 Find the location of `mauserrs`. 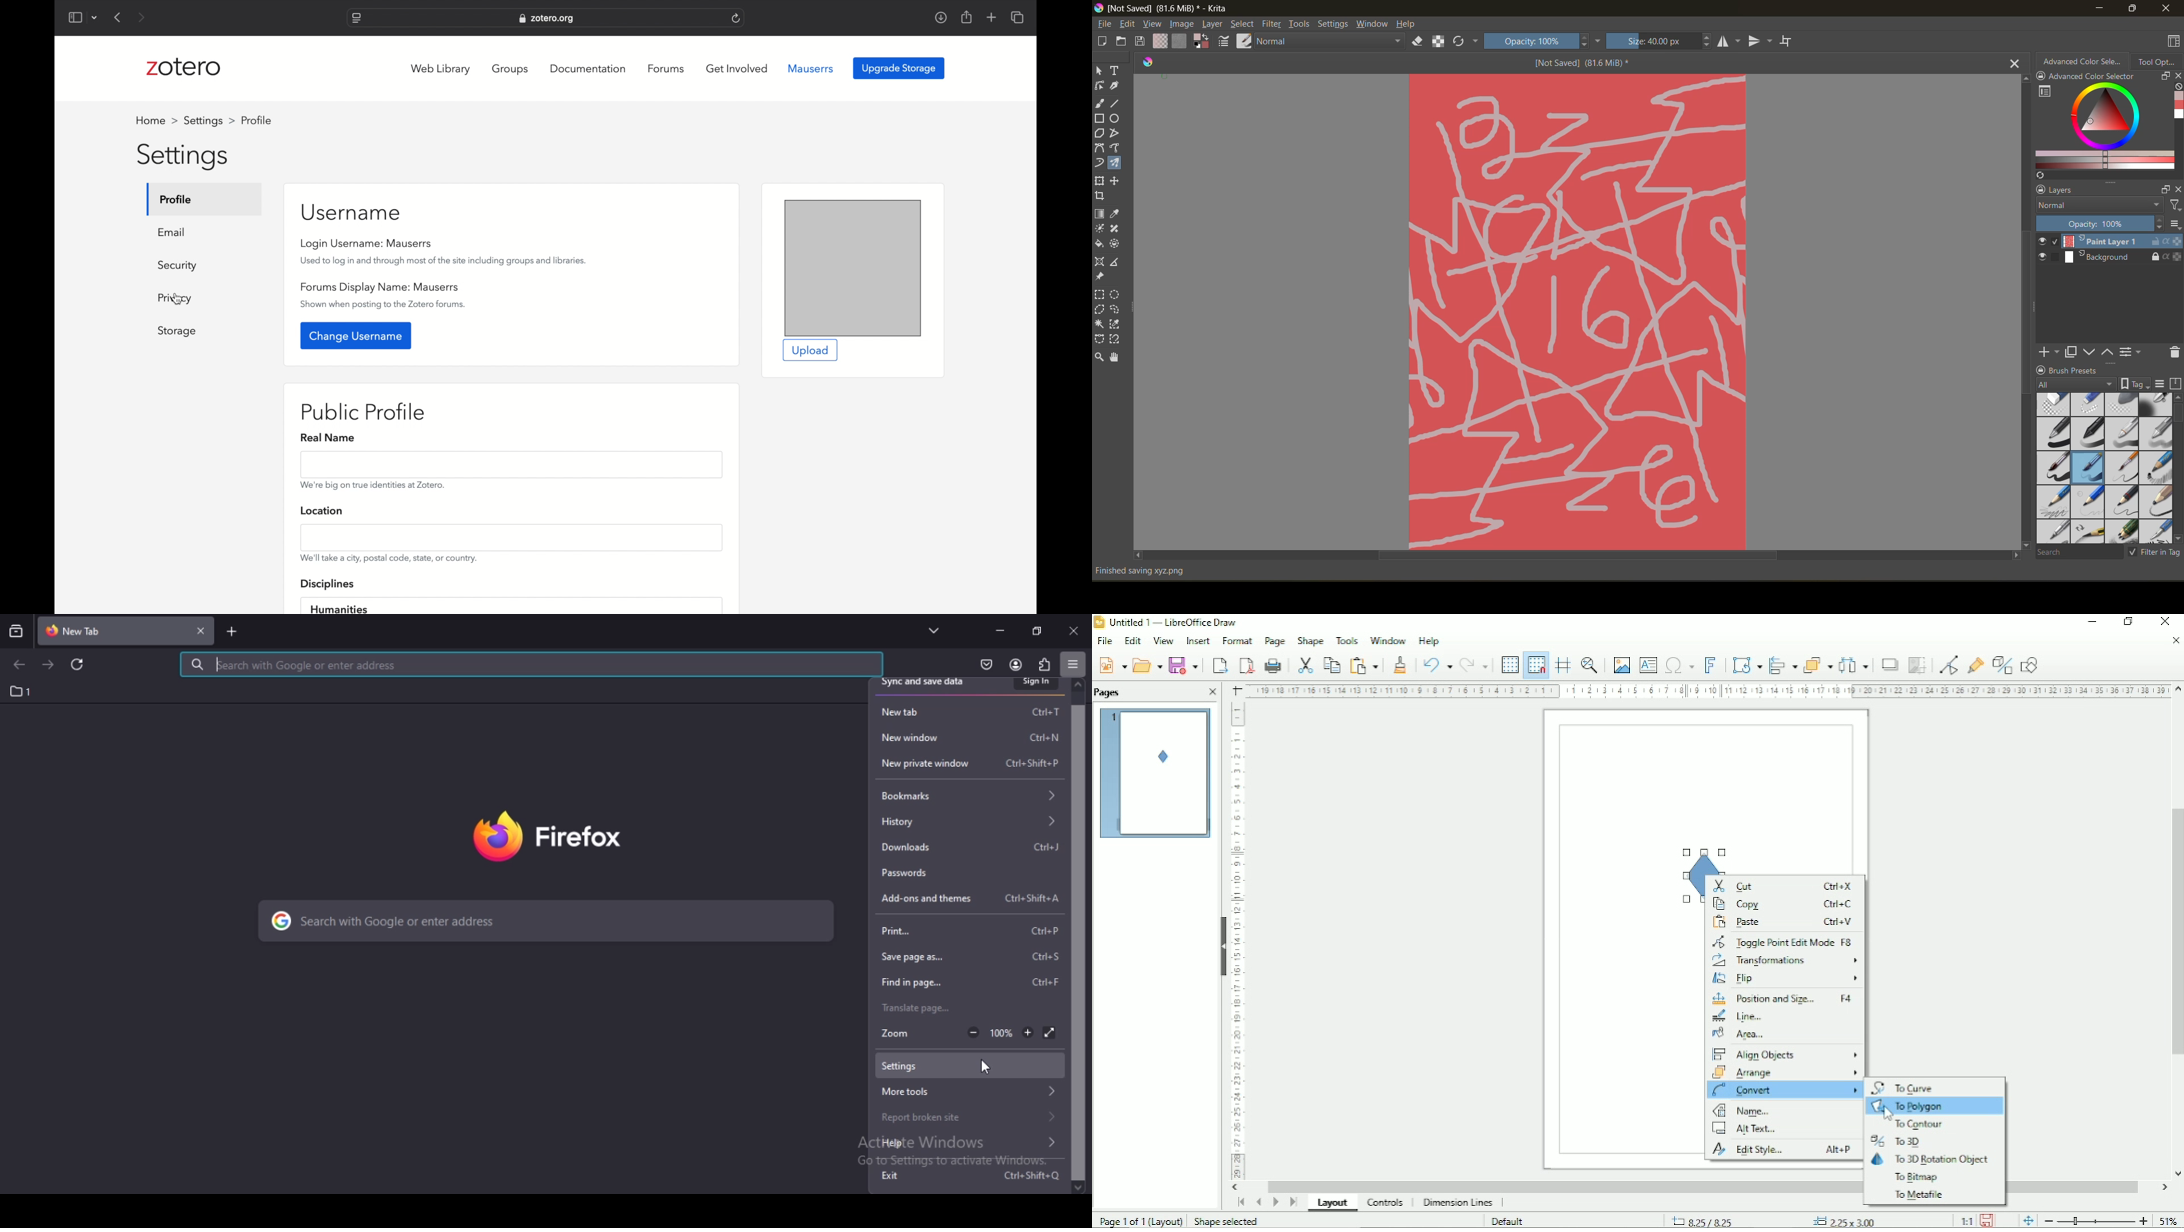

mauserrs is located at coordinates (813, 69).